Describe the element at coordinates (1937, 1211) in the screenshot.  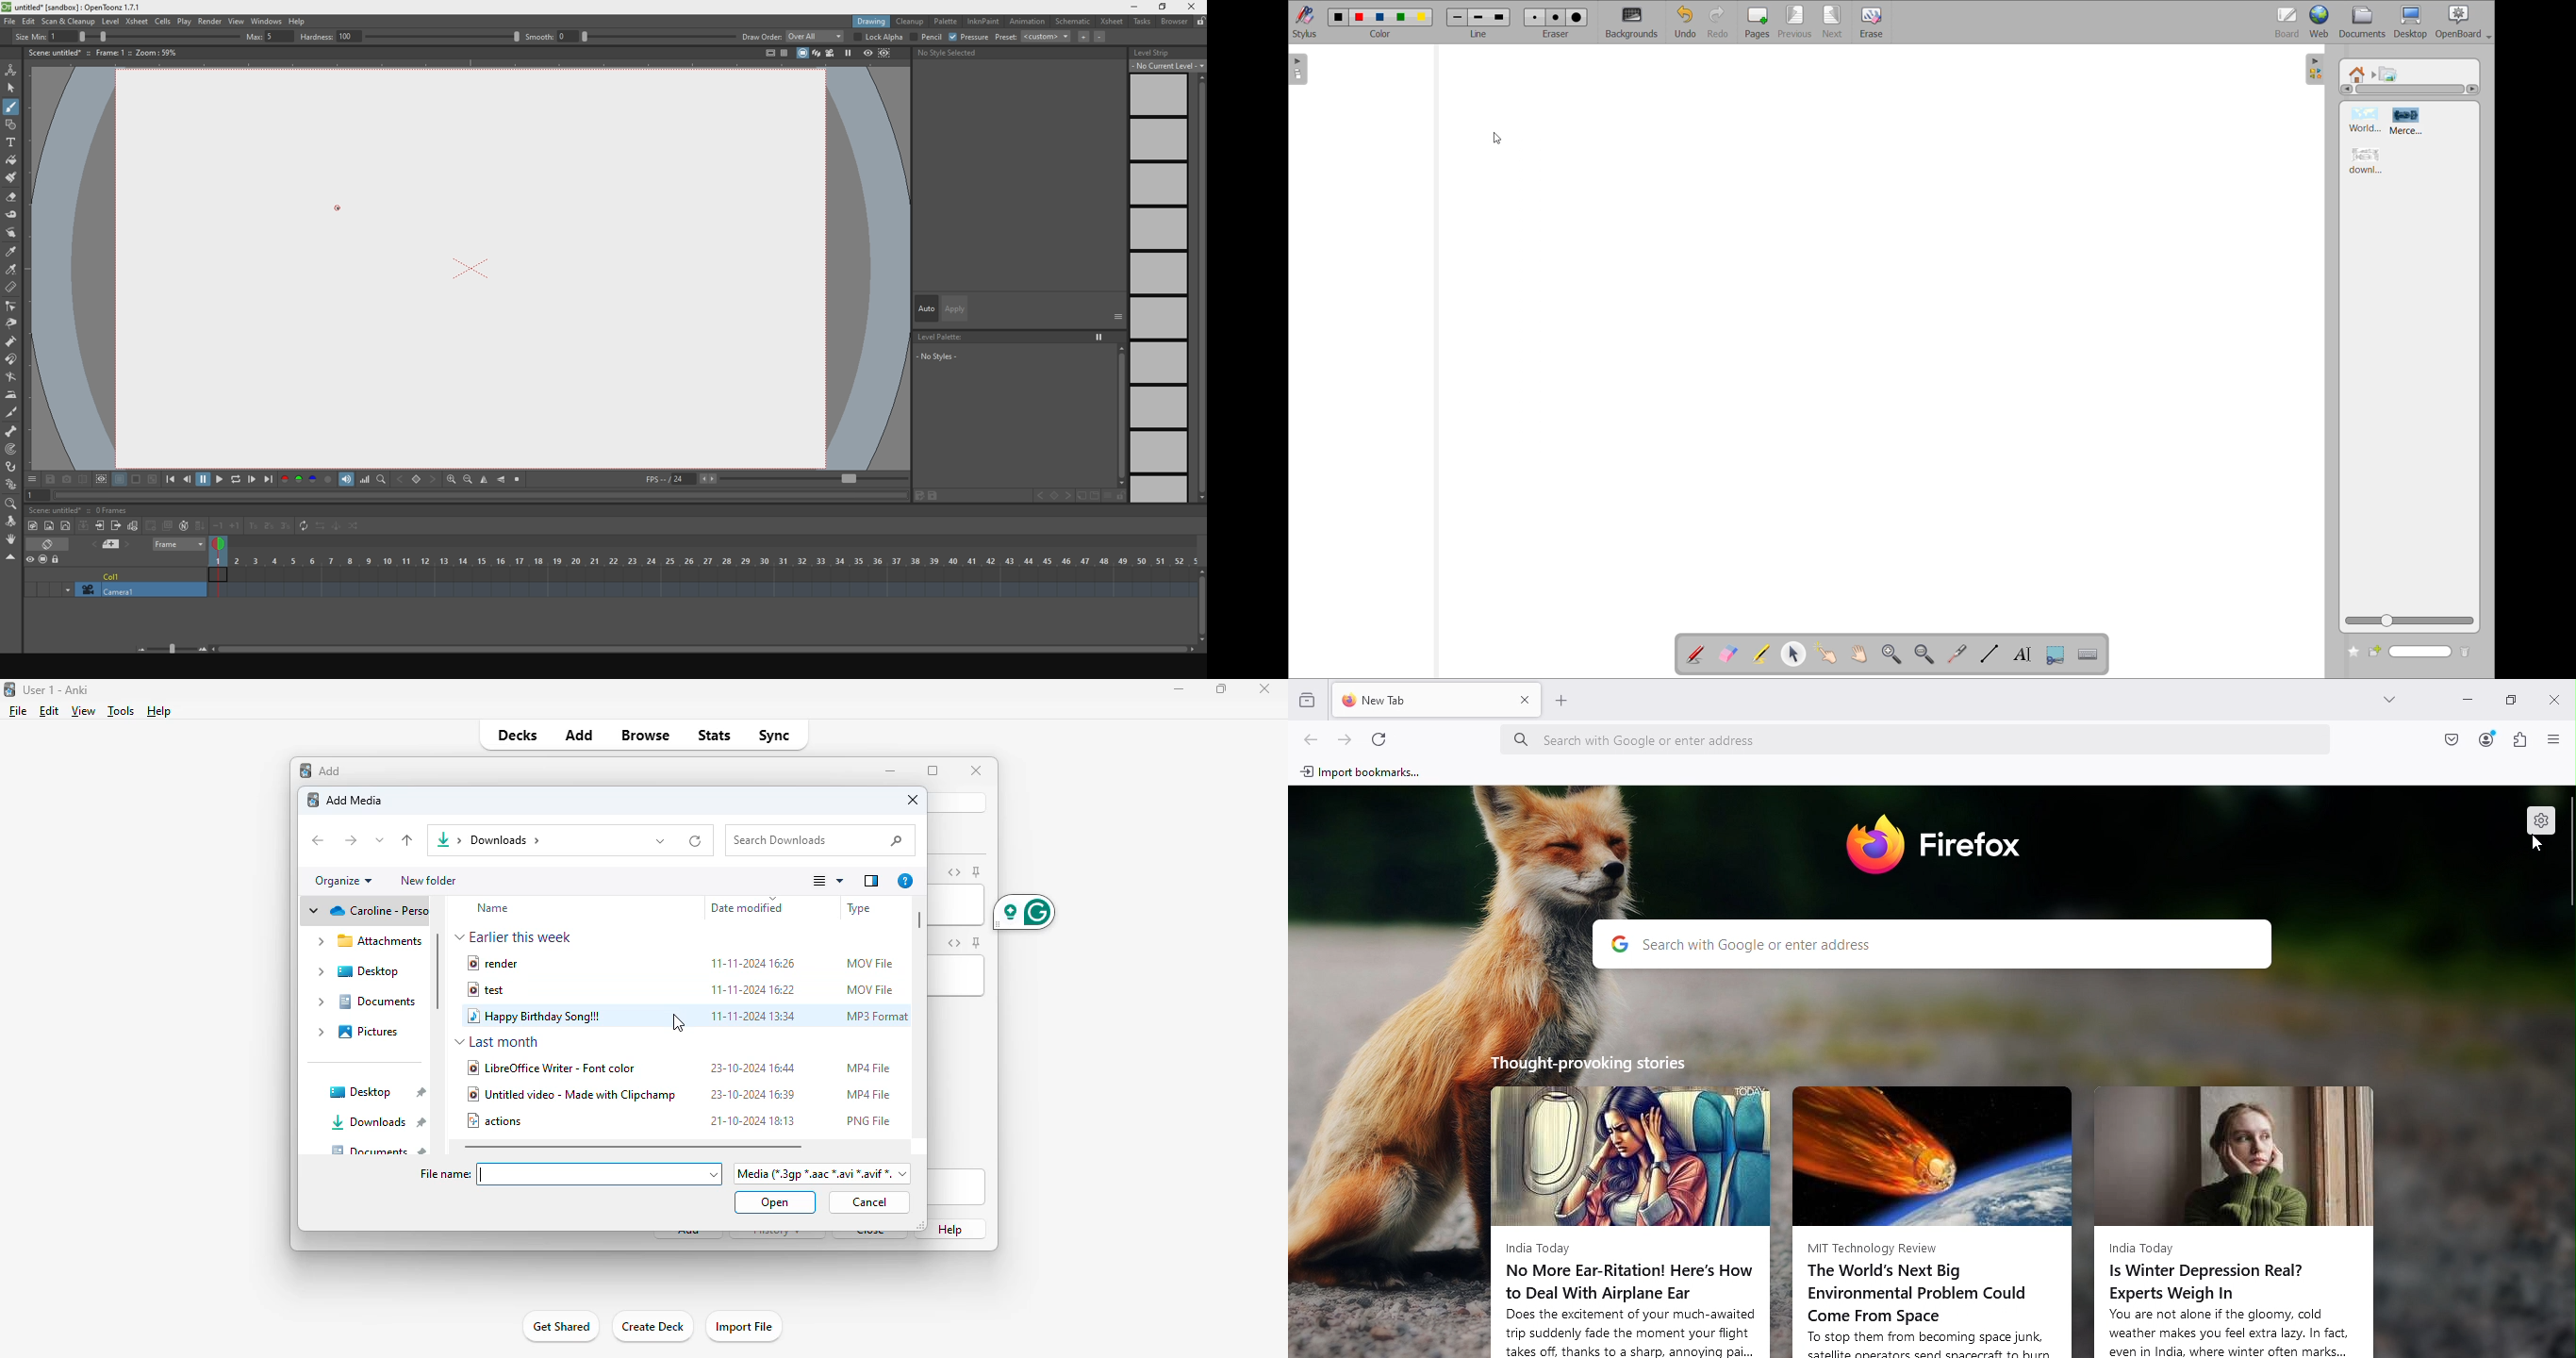
I see `New articles` at that location.